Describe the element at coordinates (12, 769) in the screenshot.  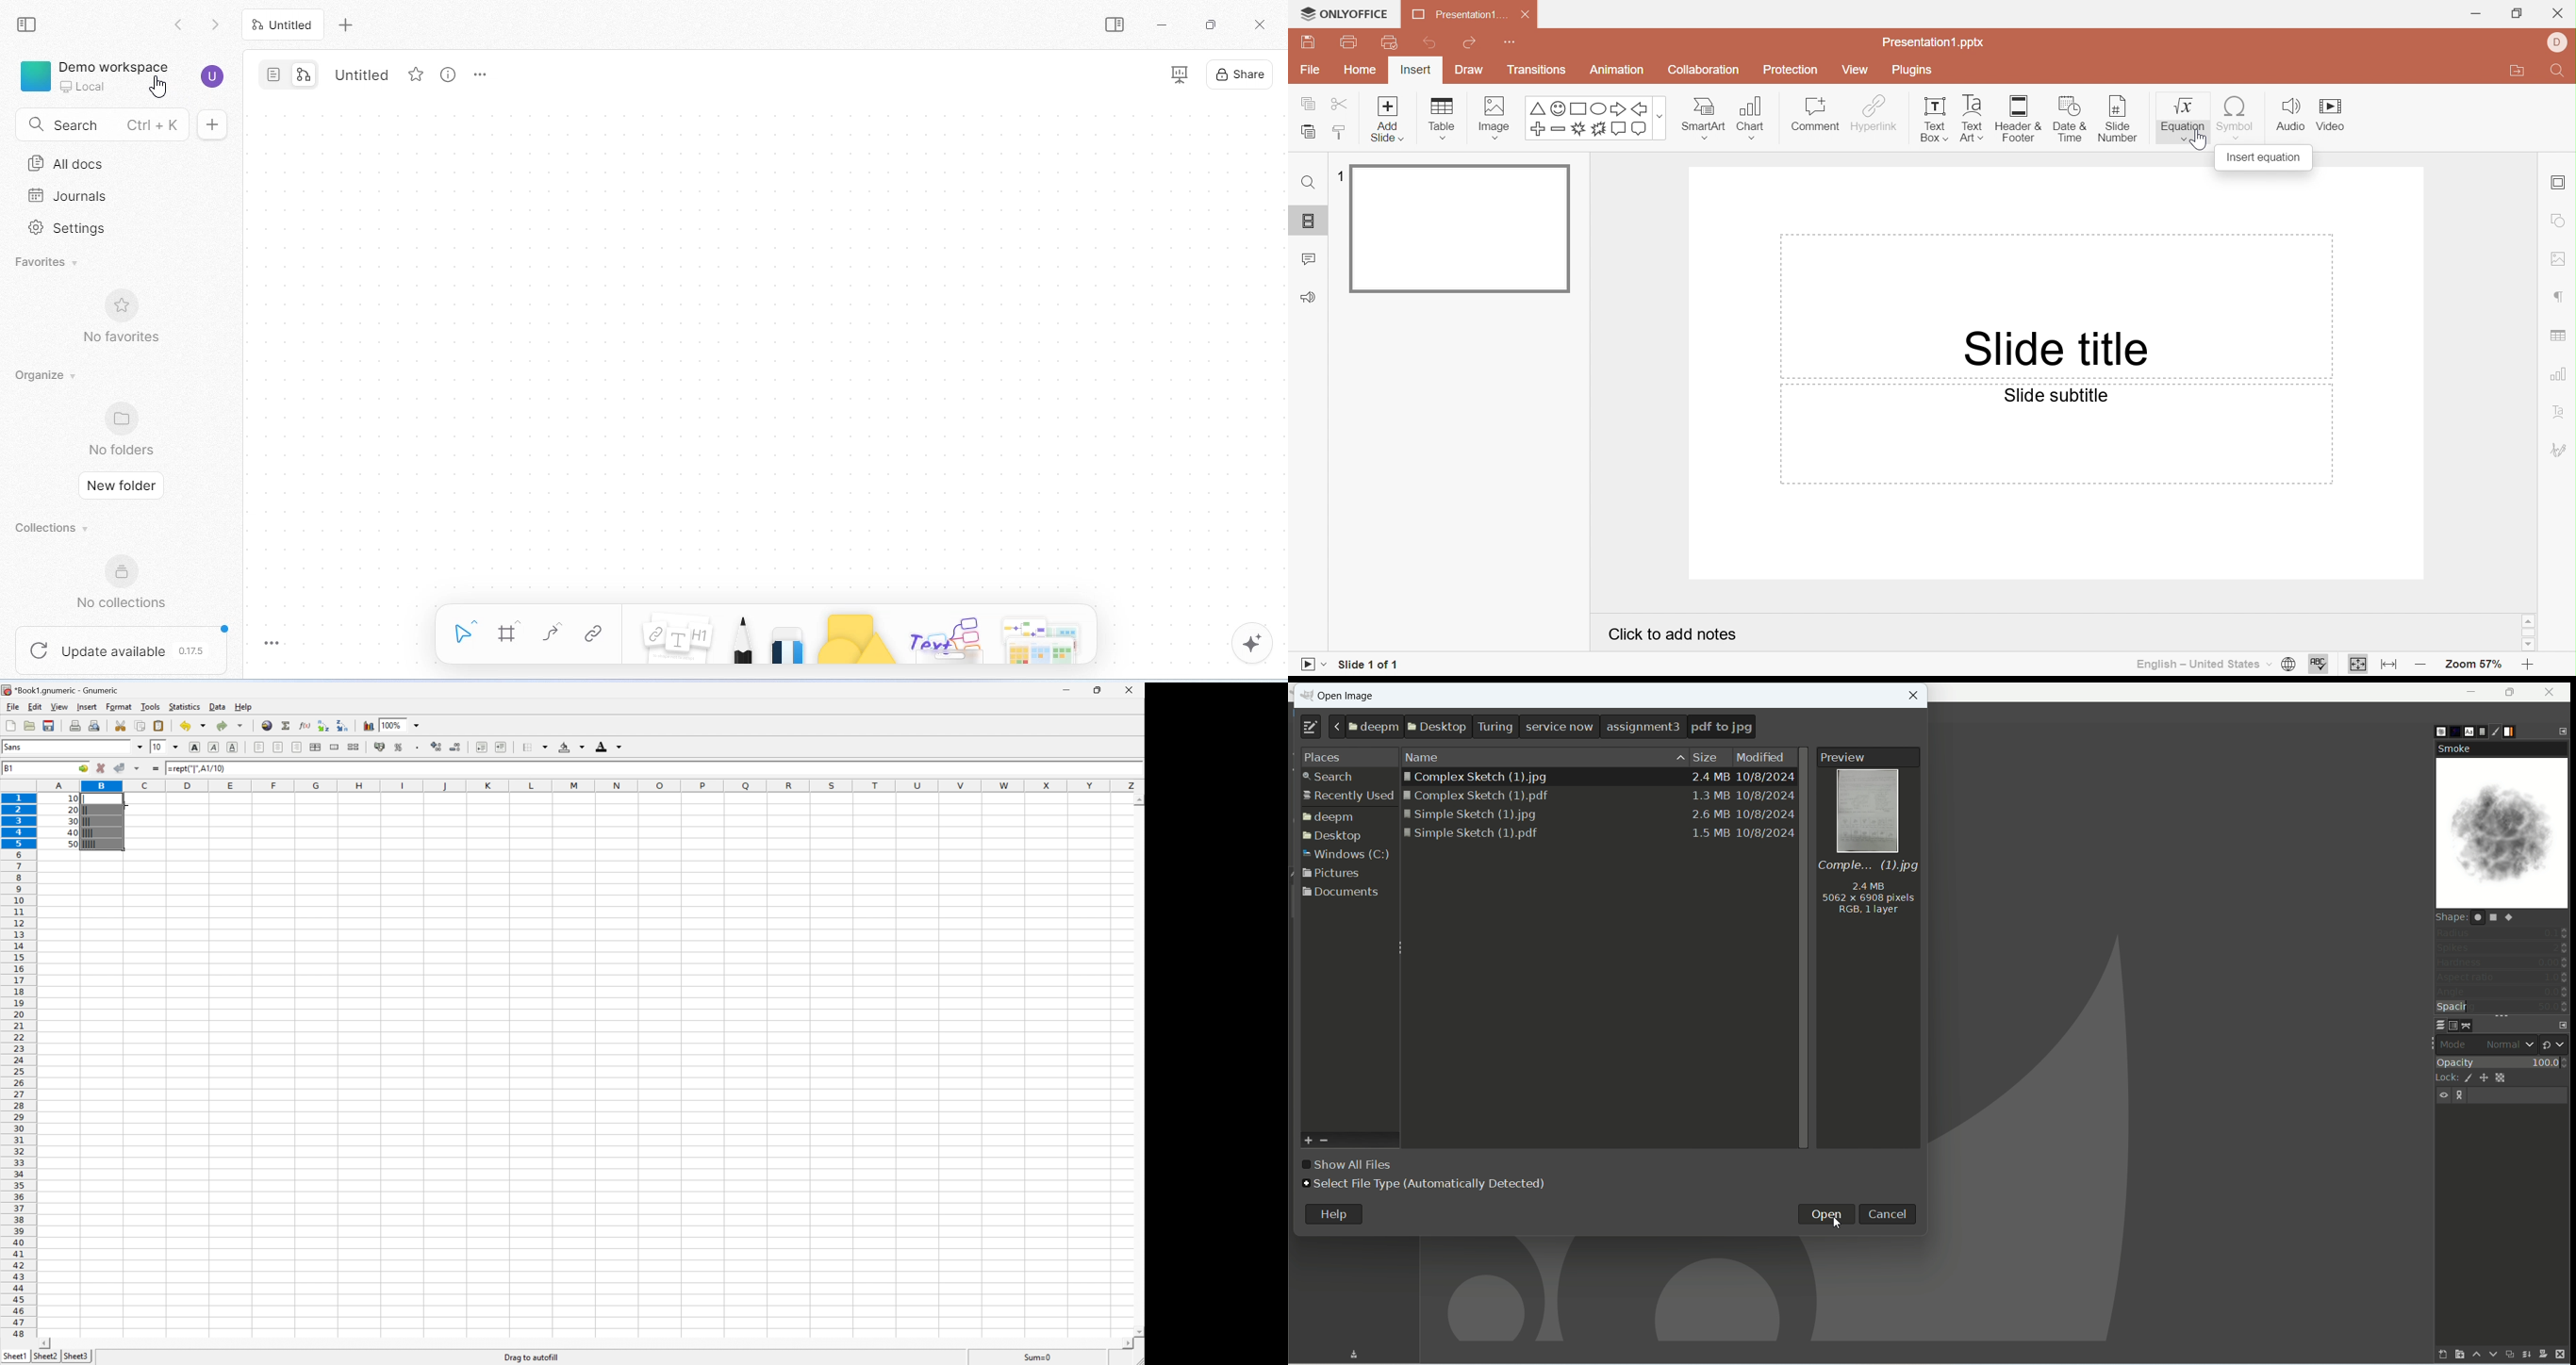
I see `A1` at that location.